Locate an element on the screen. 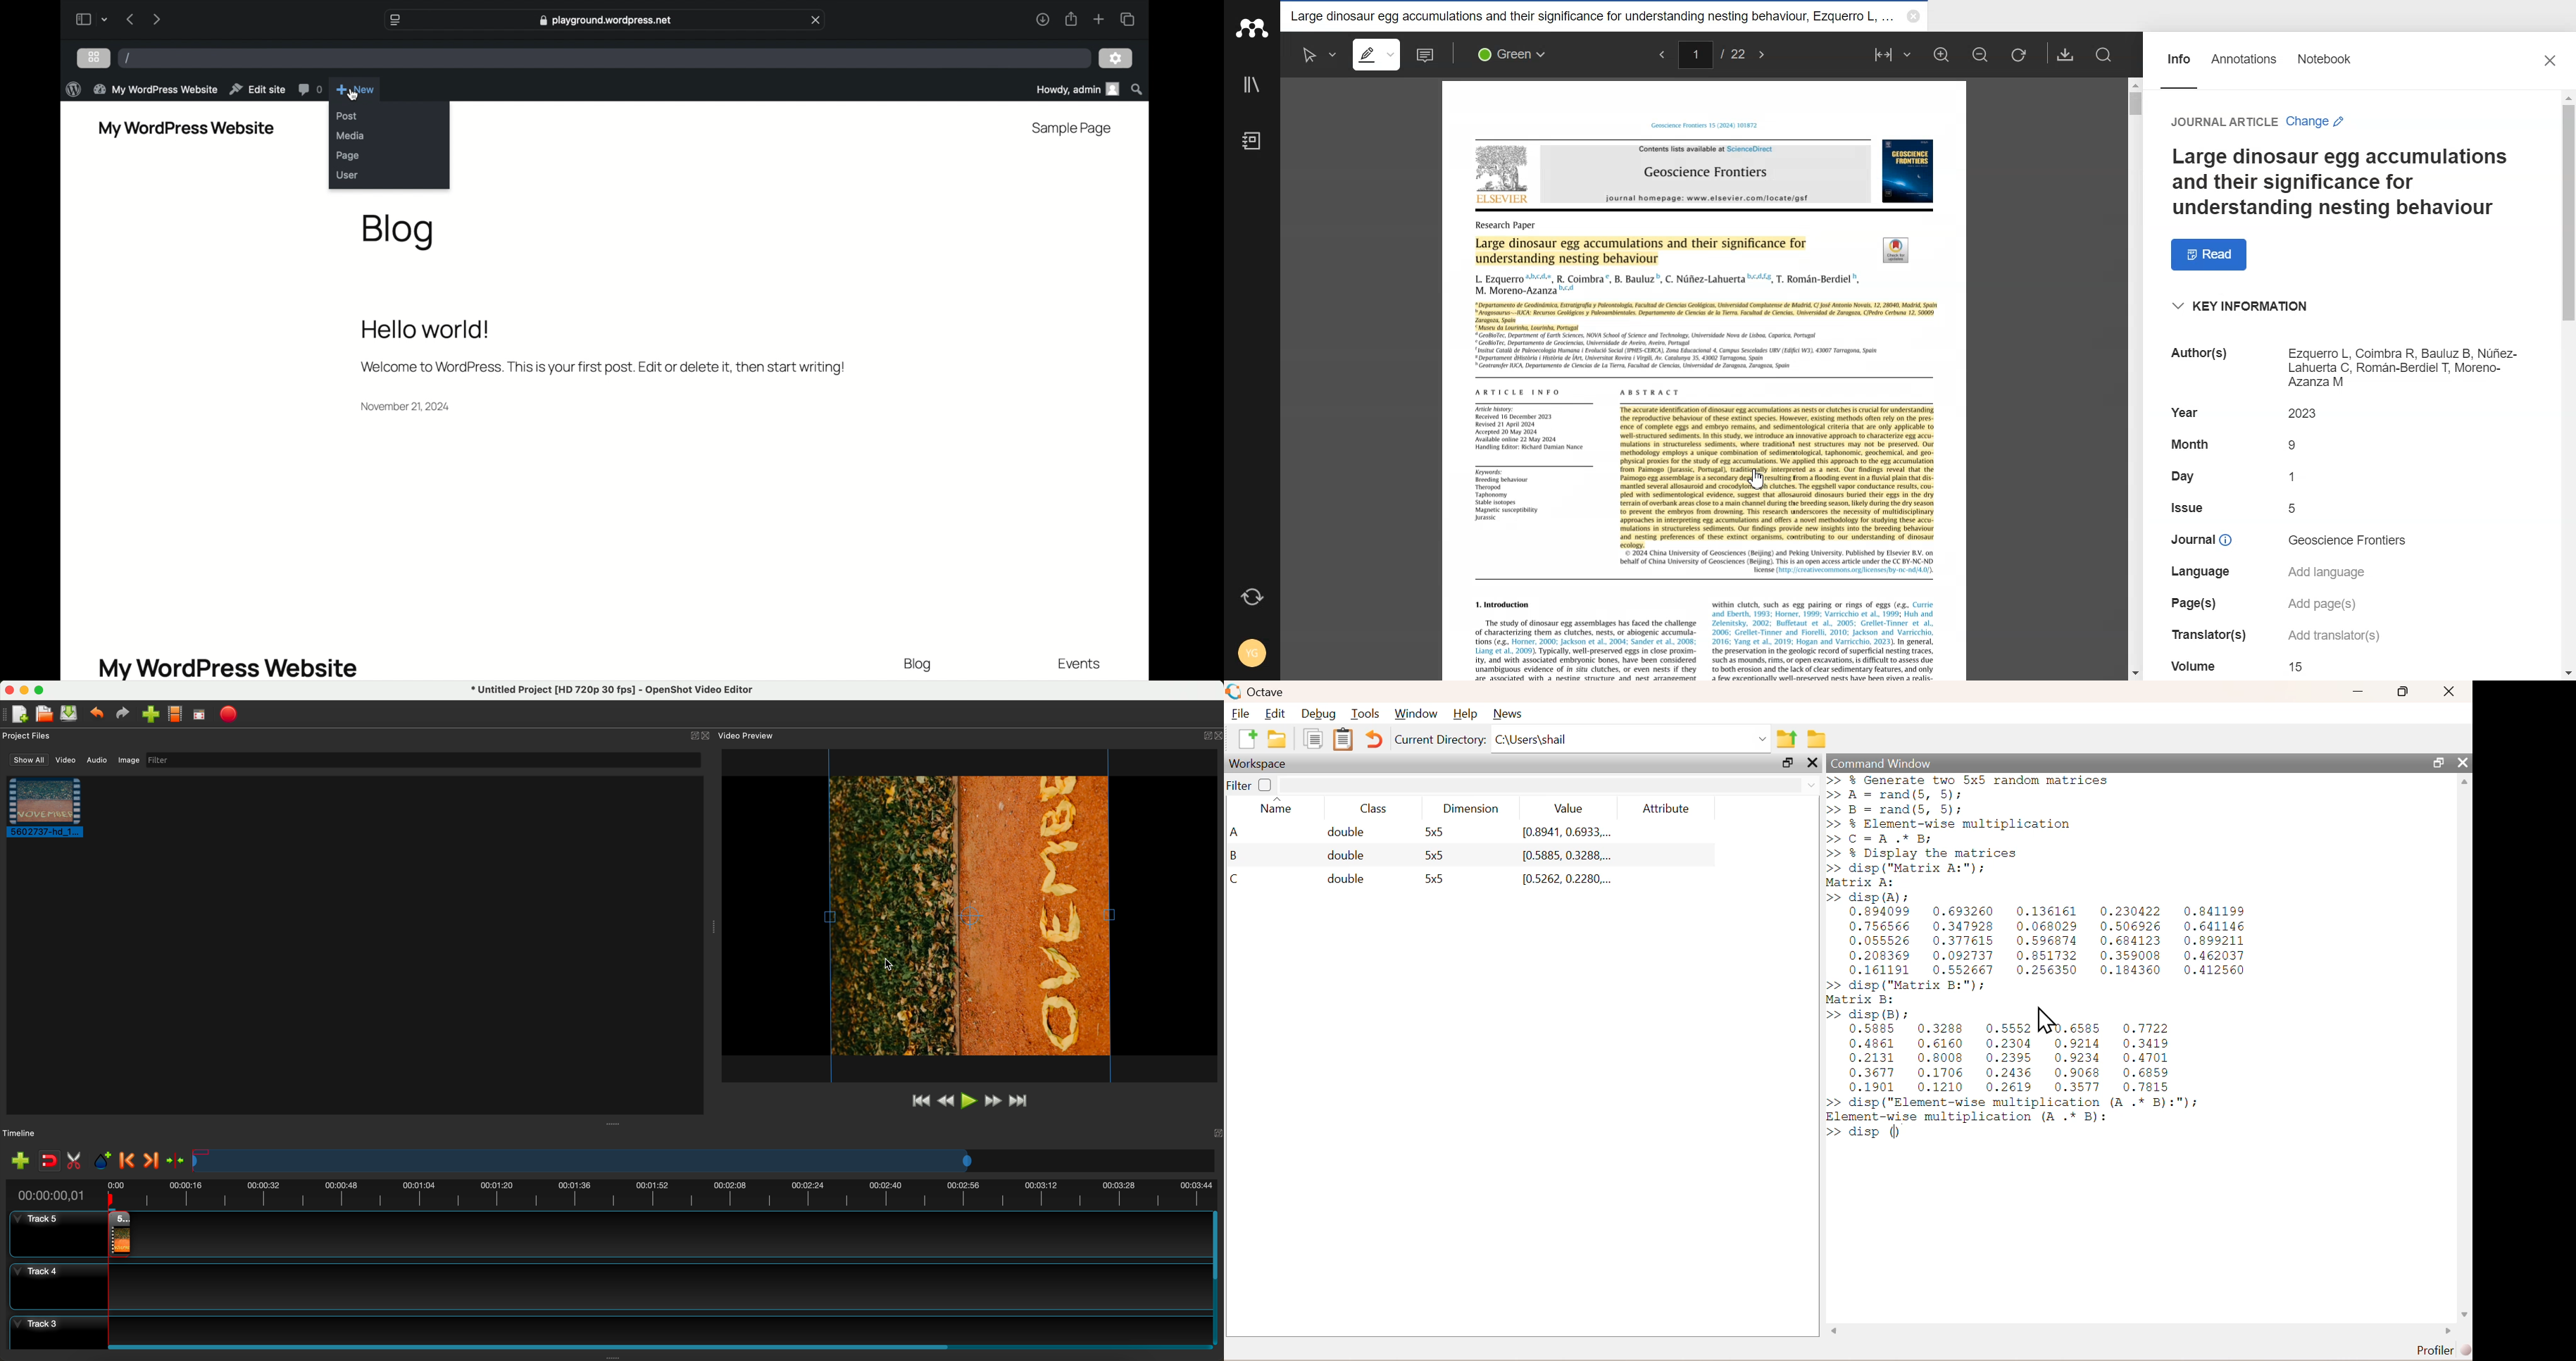  Colors is located at coordinates (1516, 54).